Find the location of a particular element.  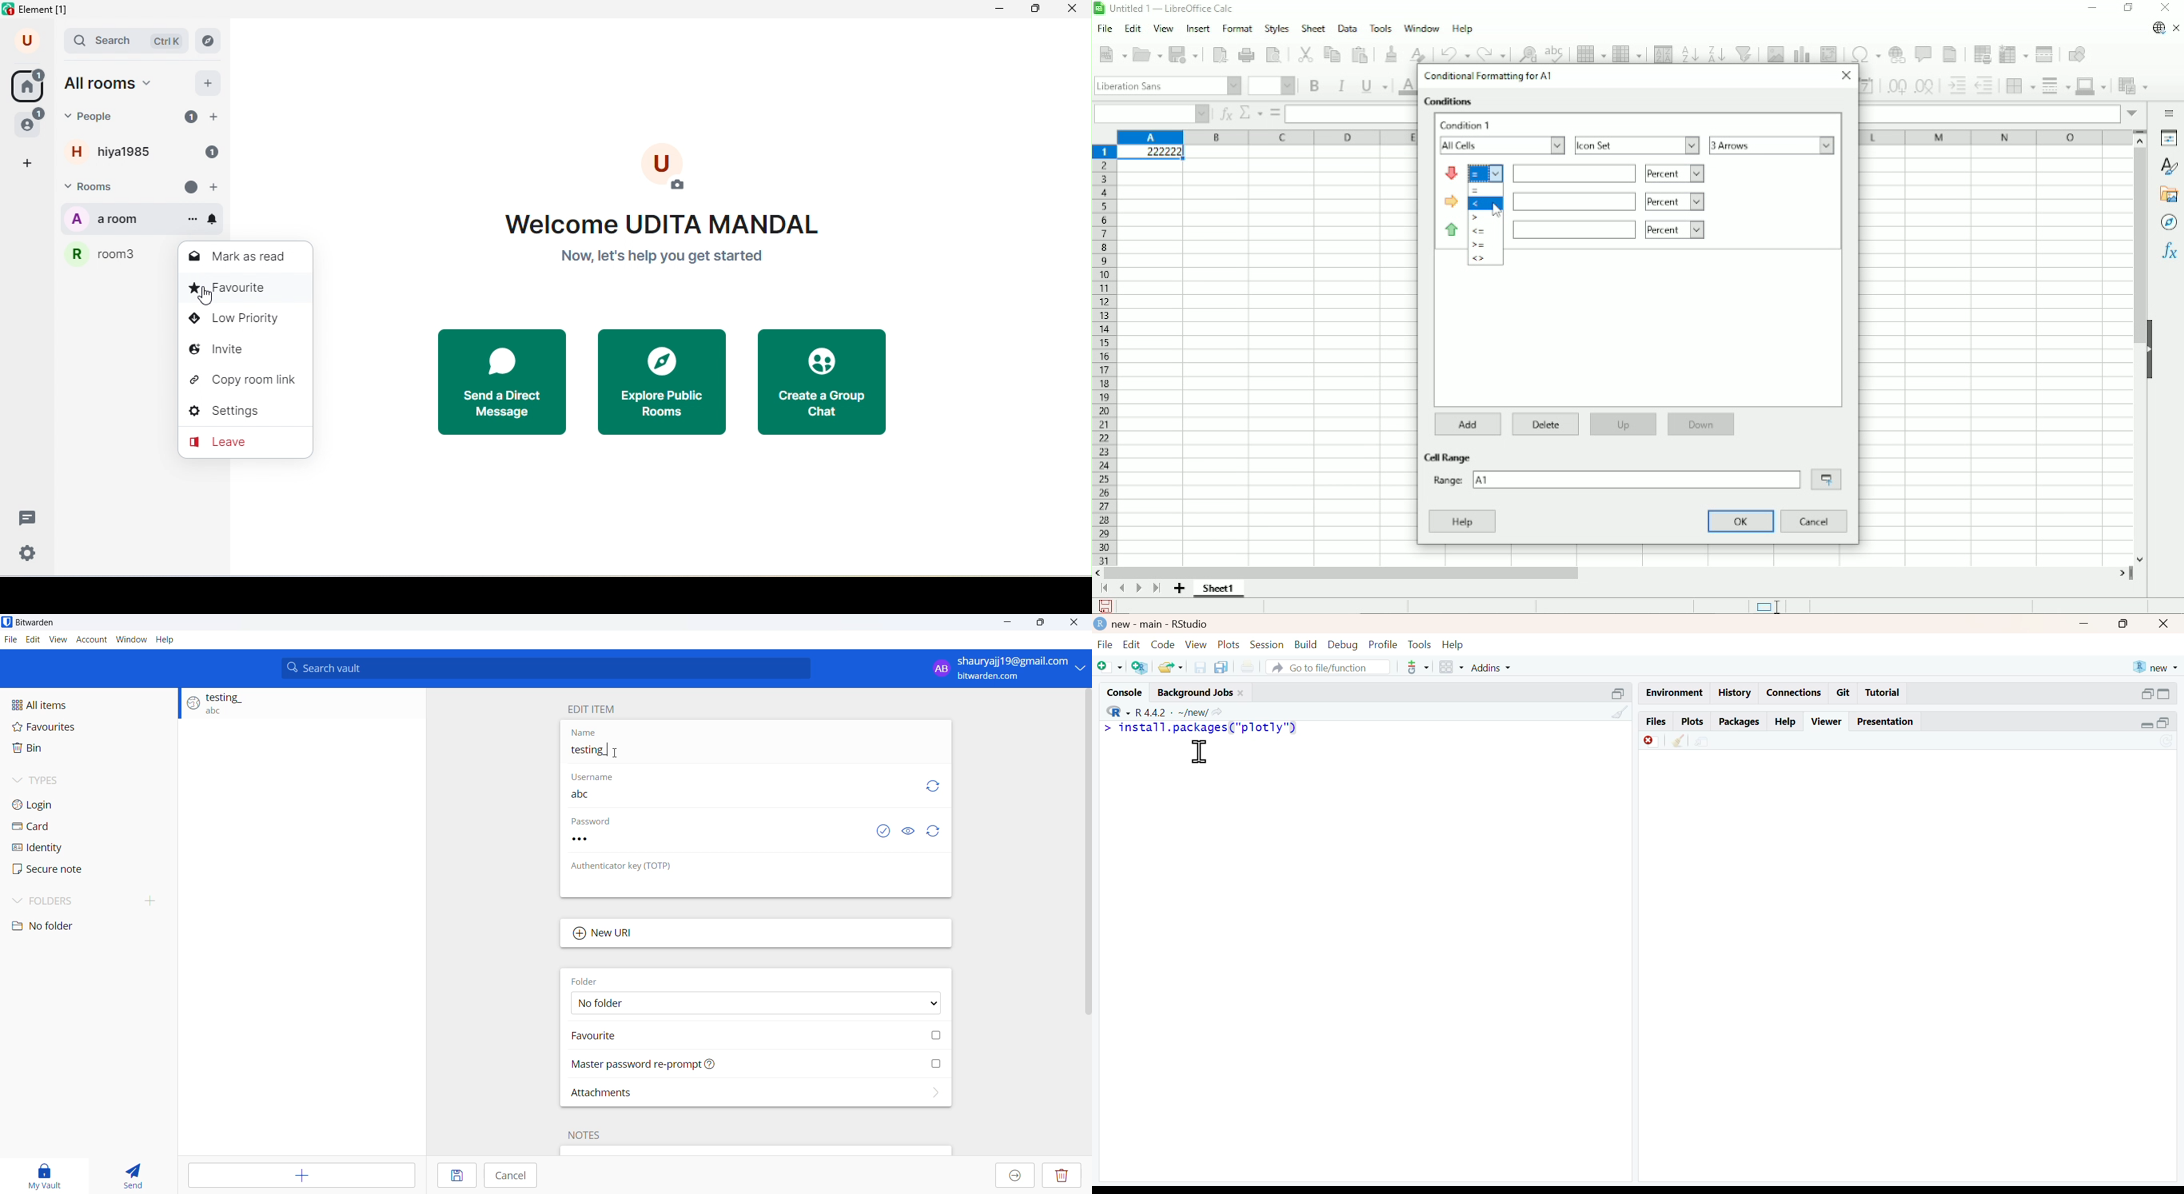

build is located at coordinates (1306, 644).